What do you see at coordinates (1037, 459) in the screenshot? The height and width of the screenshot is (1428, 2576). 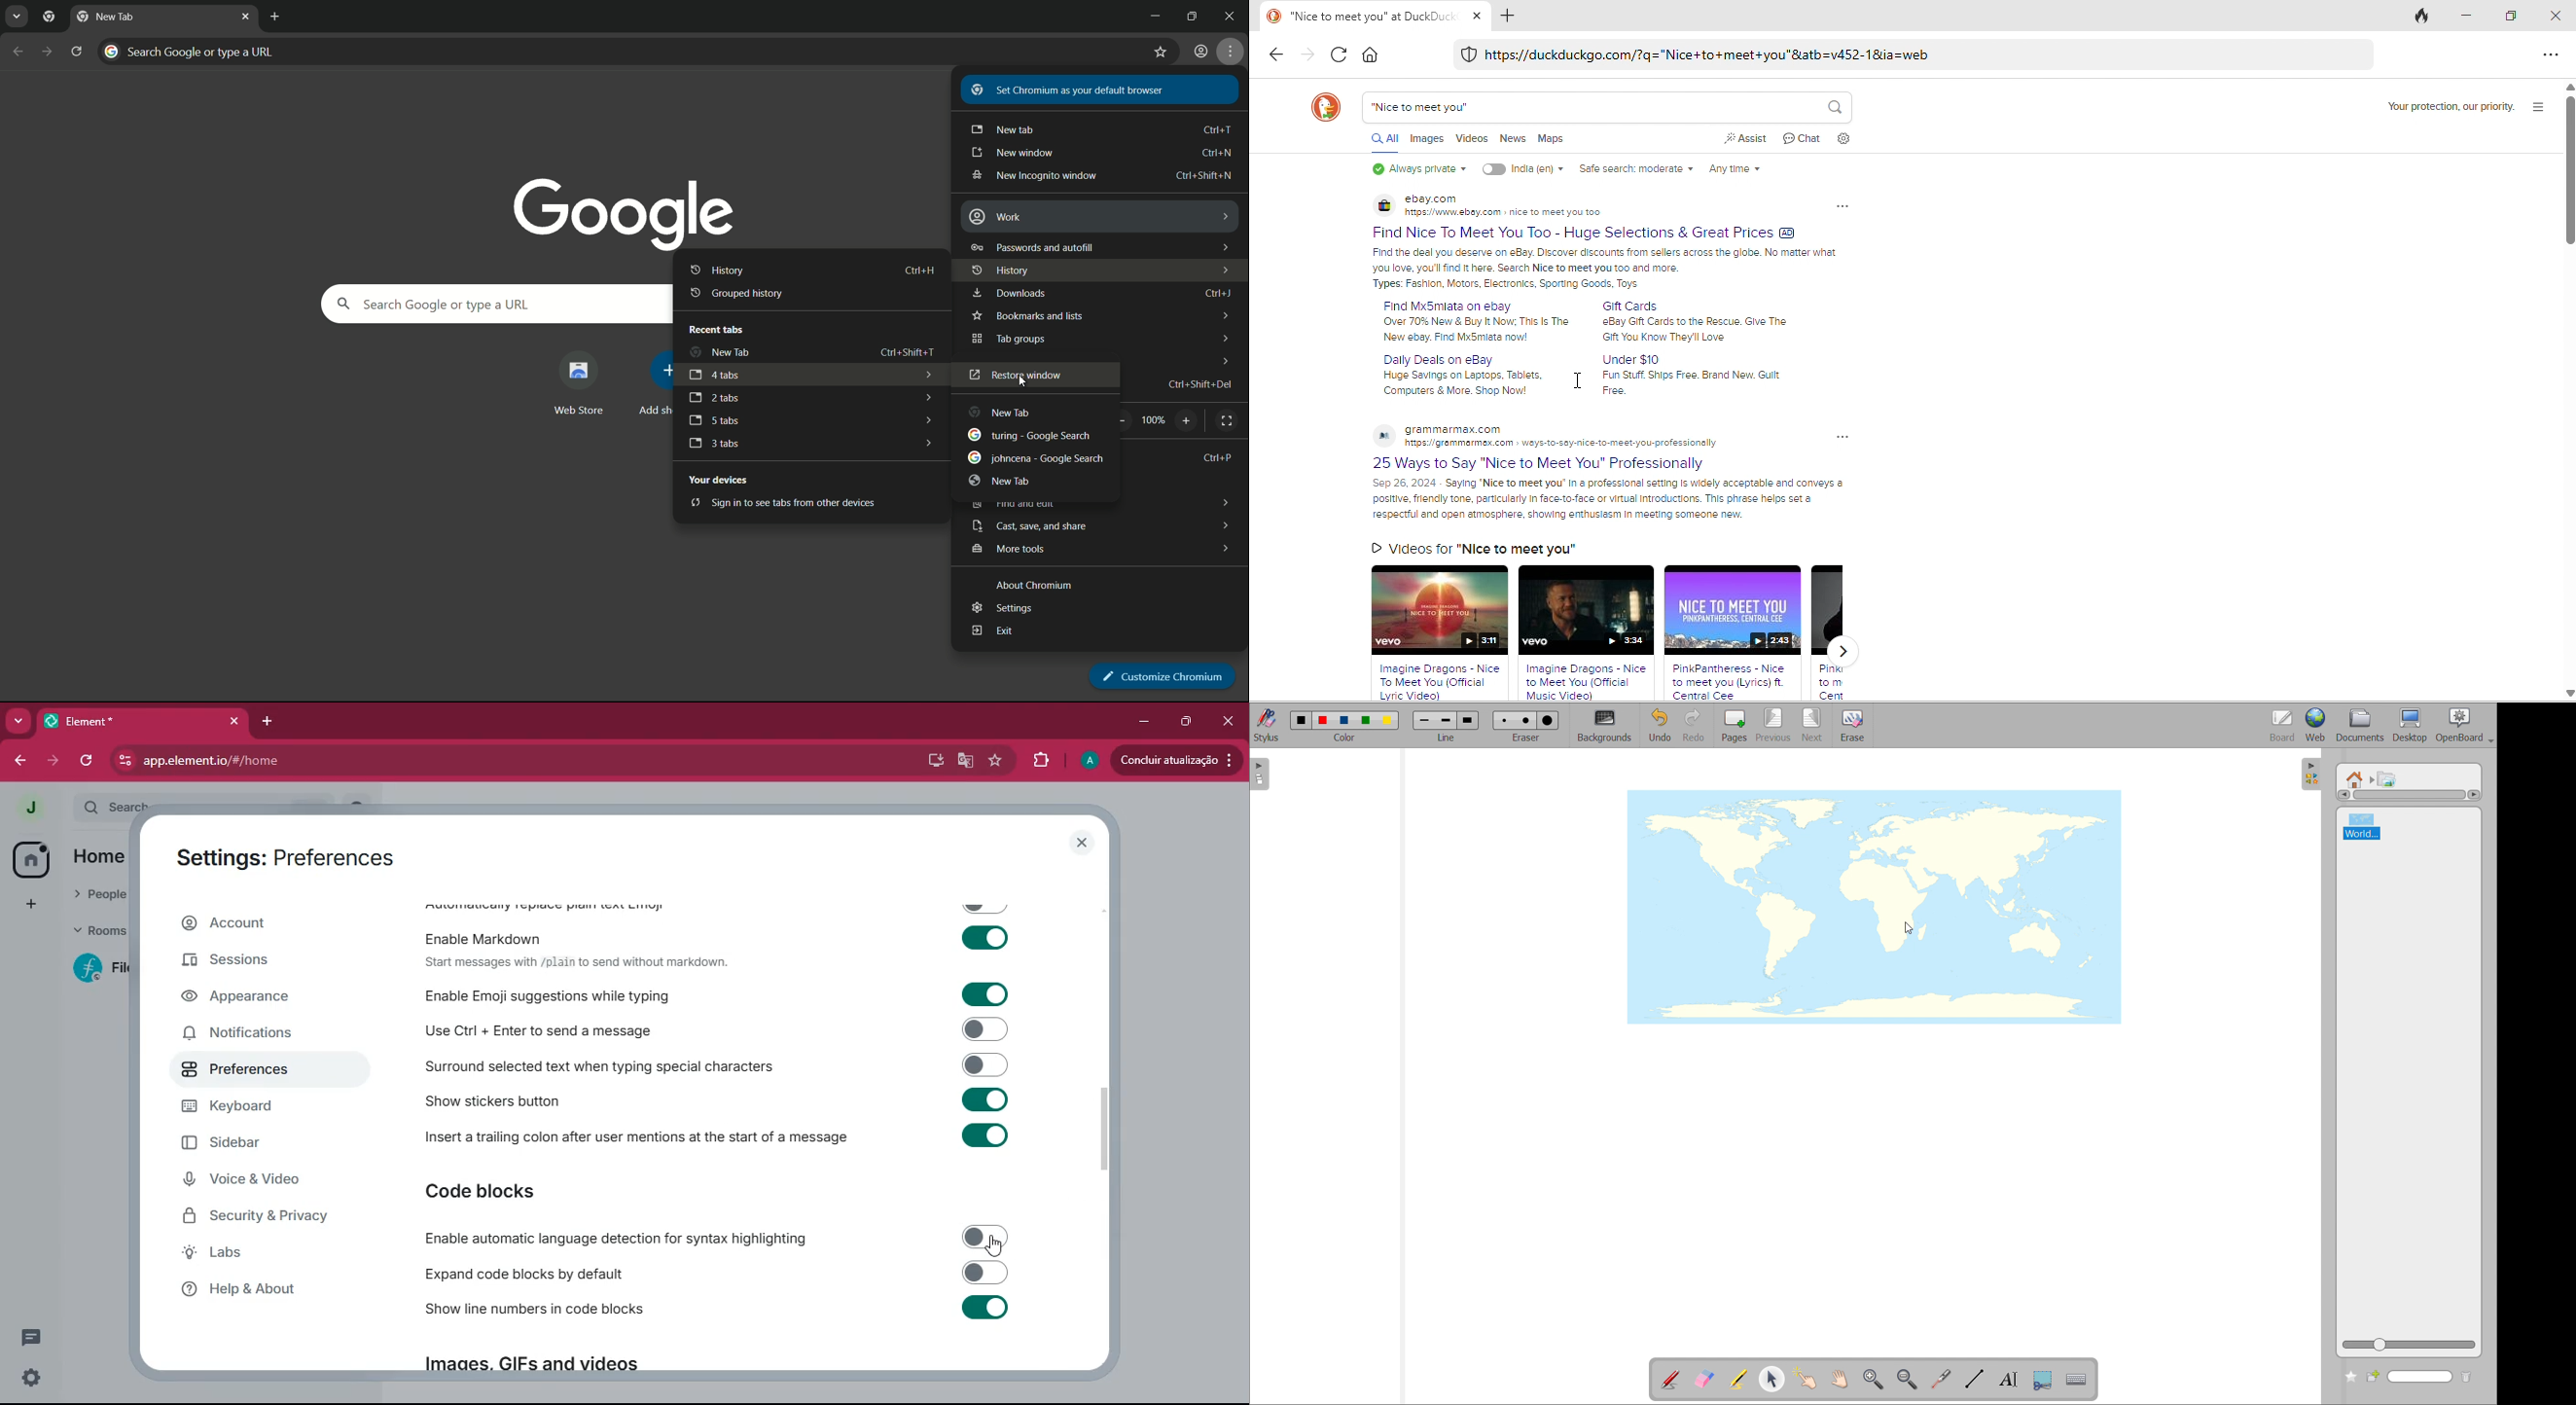 I see `johncena - google search` at bounding box center [1037, 459].